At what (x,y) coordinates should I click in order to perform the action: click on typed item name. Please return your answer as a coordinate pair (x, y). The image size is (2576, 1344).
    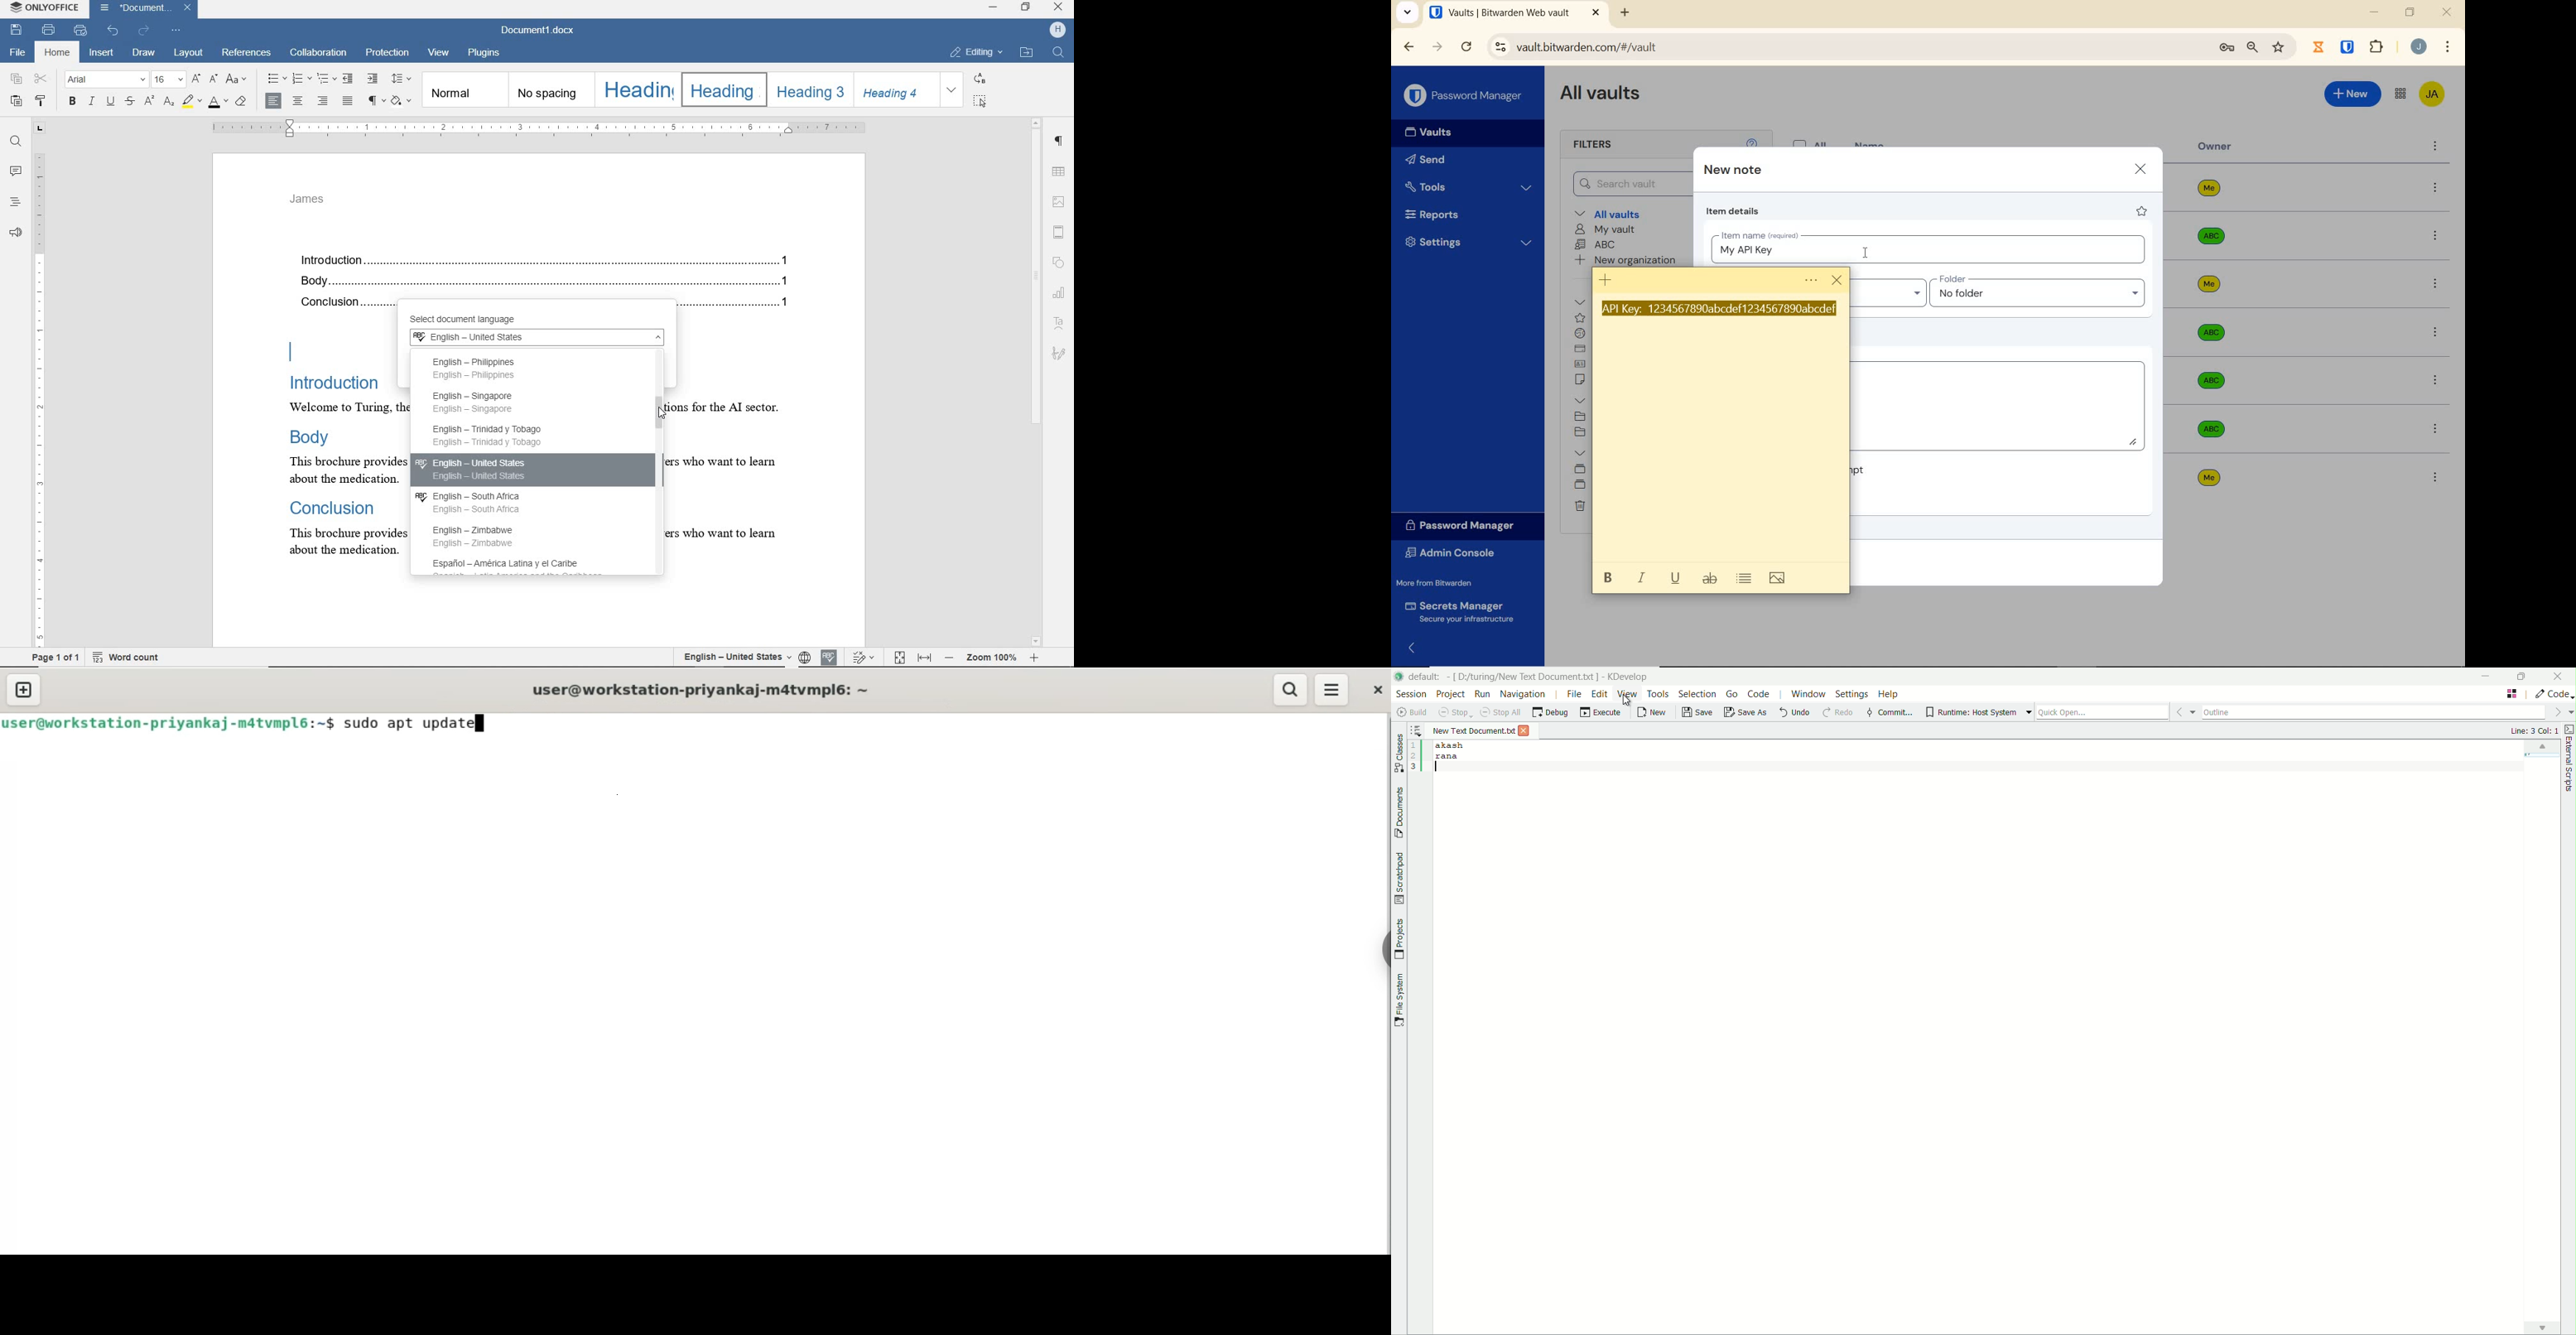
    Looking at the image, I should click on (1746, 251).